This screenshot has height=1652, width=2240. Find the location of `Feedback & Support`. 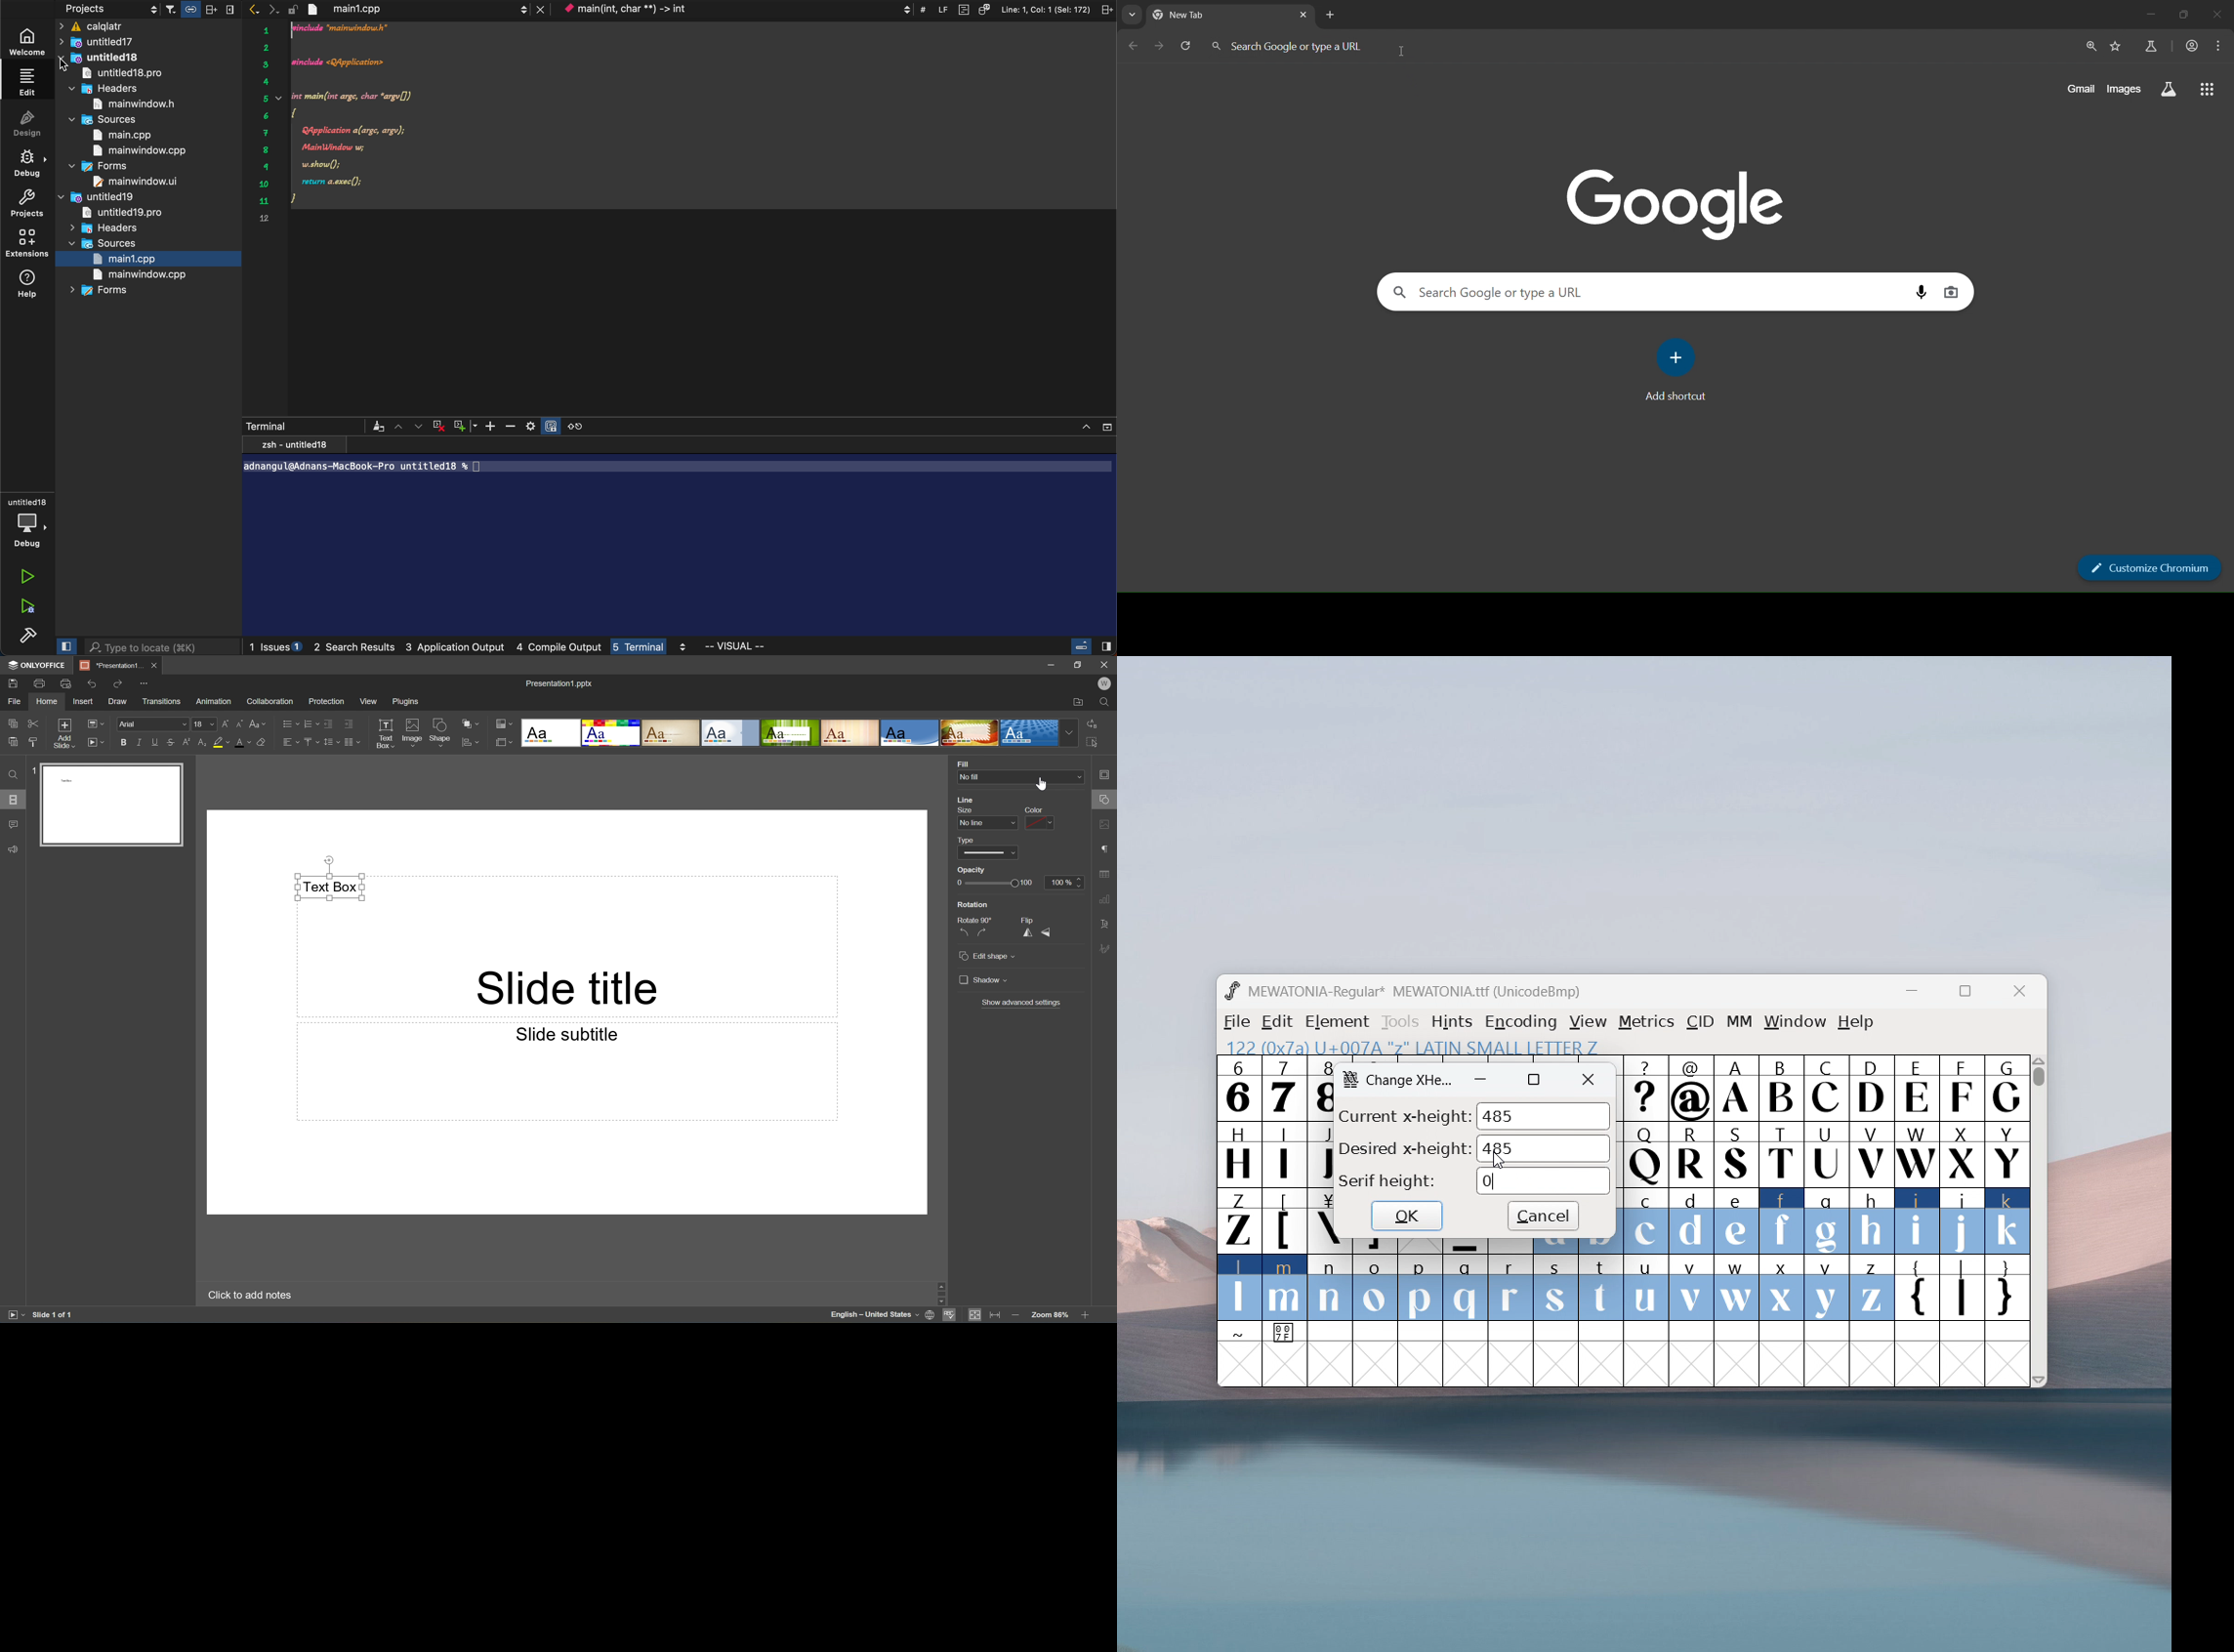

Feedback & Support is located at coordinates (13, 850).